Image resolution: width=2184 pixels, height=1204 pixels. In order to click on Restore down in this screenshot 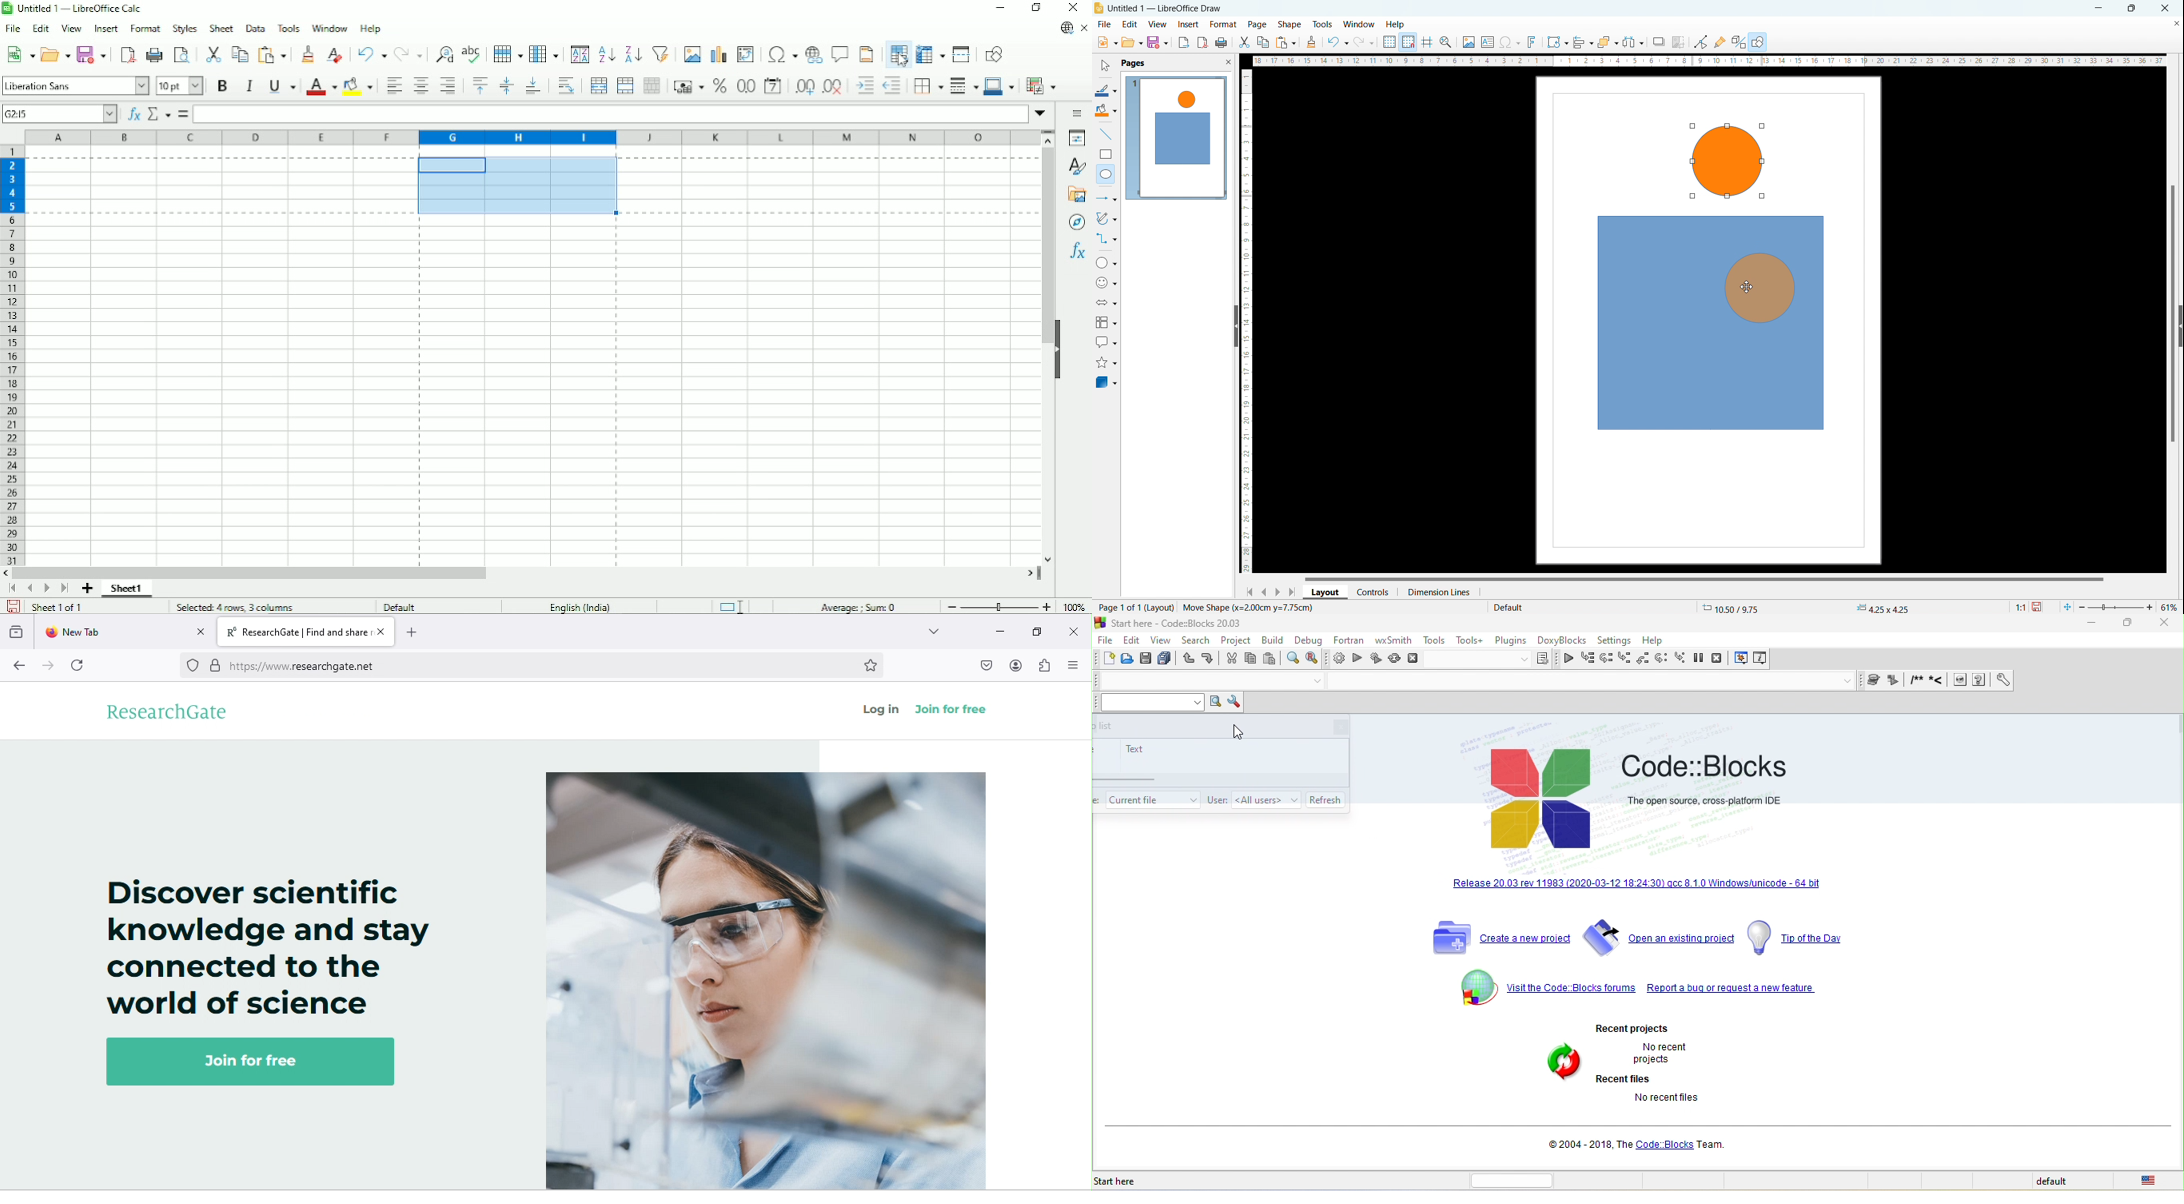, I will do `click(1037, 9)`.